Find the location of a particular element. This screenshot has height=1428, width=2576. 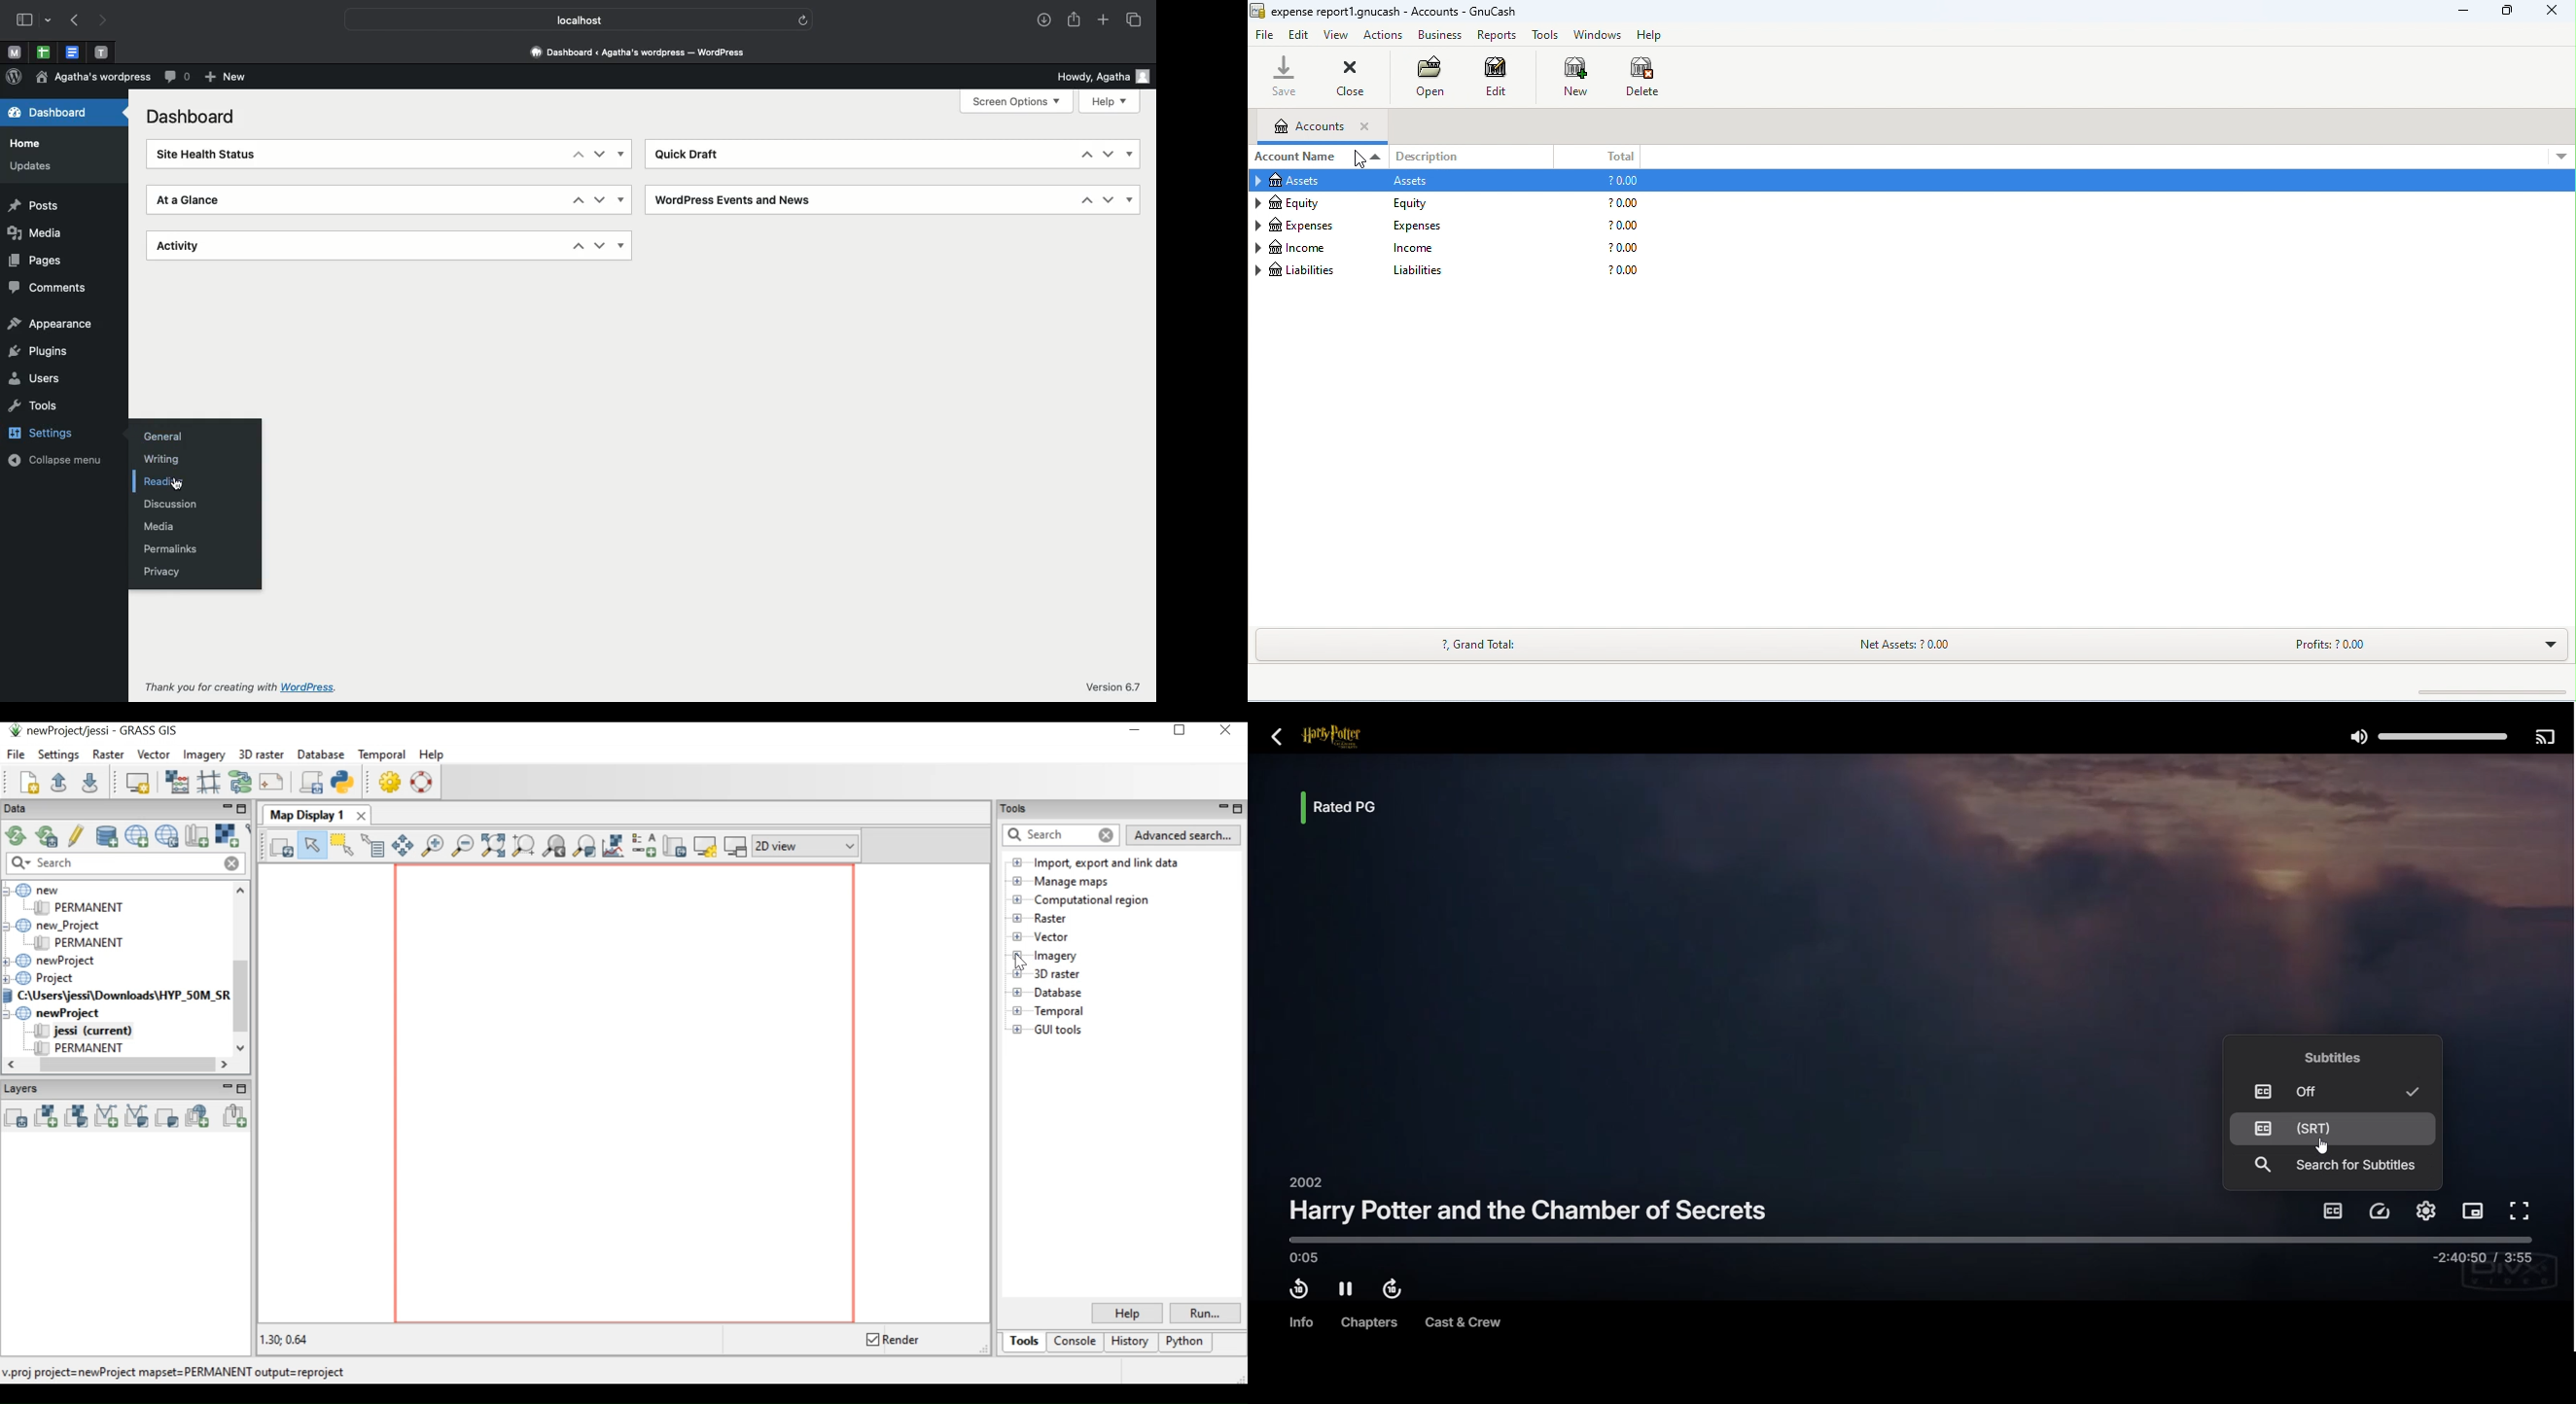

?, grand total is located at coordinates (1482, 645).